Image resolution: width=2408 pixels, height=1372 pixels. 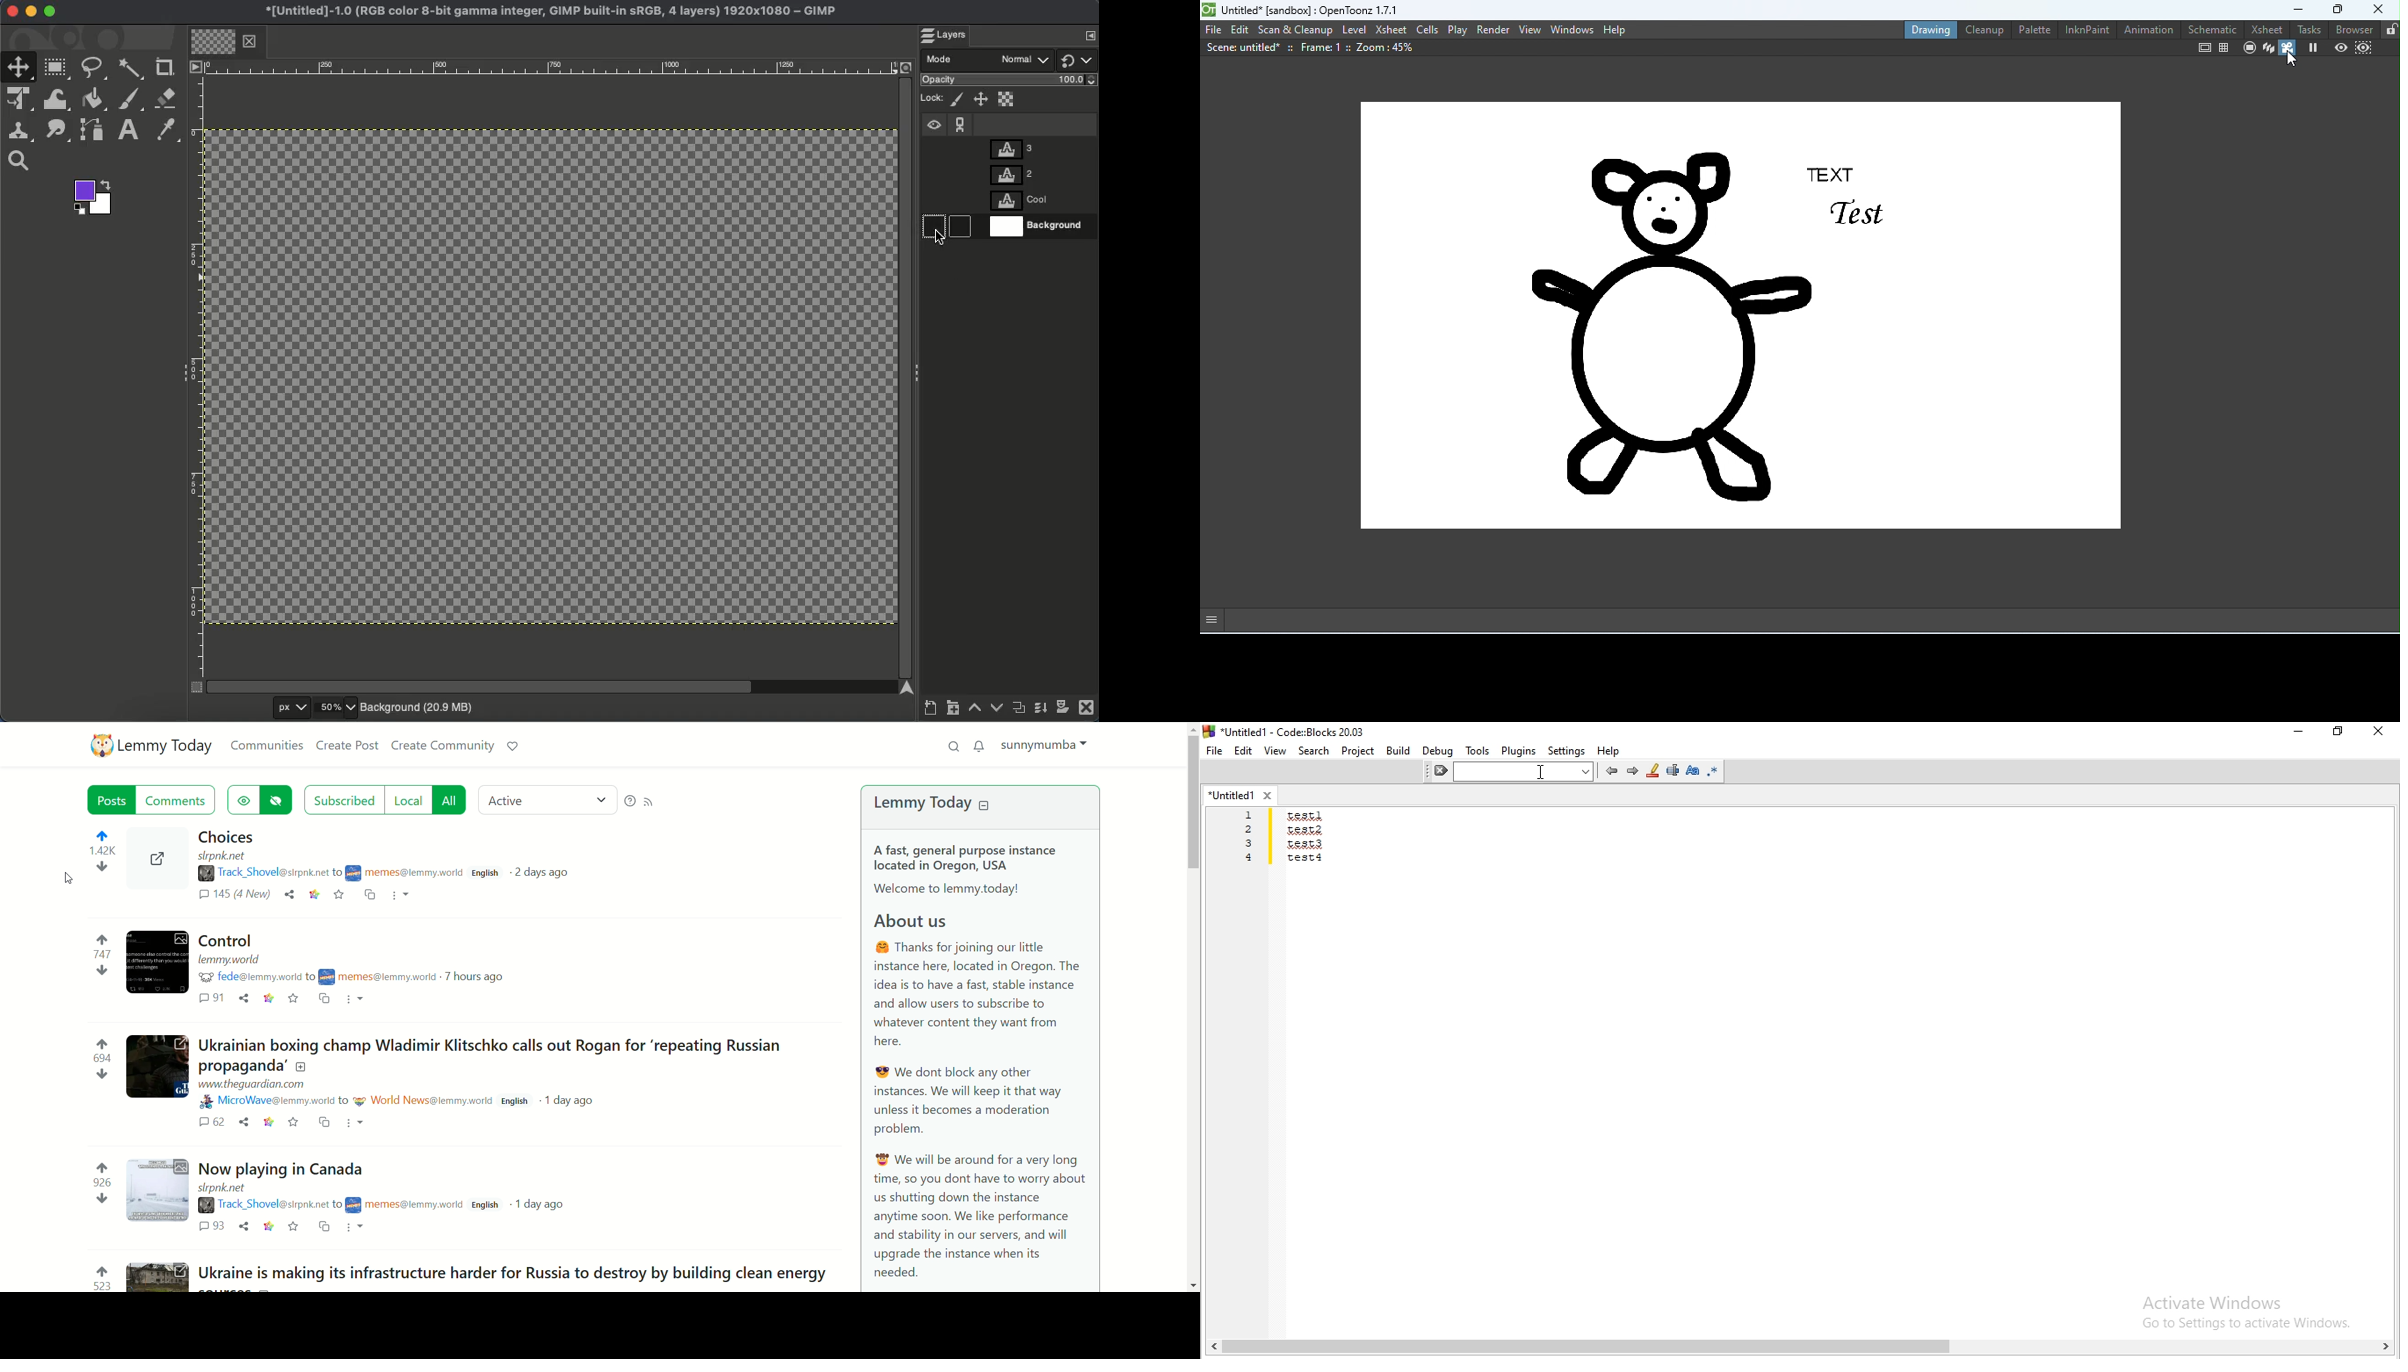 What do you see at coordinates (414, 874) in the screenshot?
I see `username` at bounding box center [414, 874].